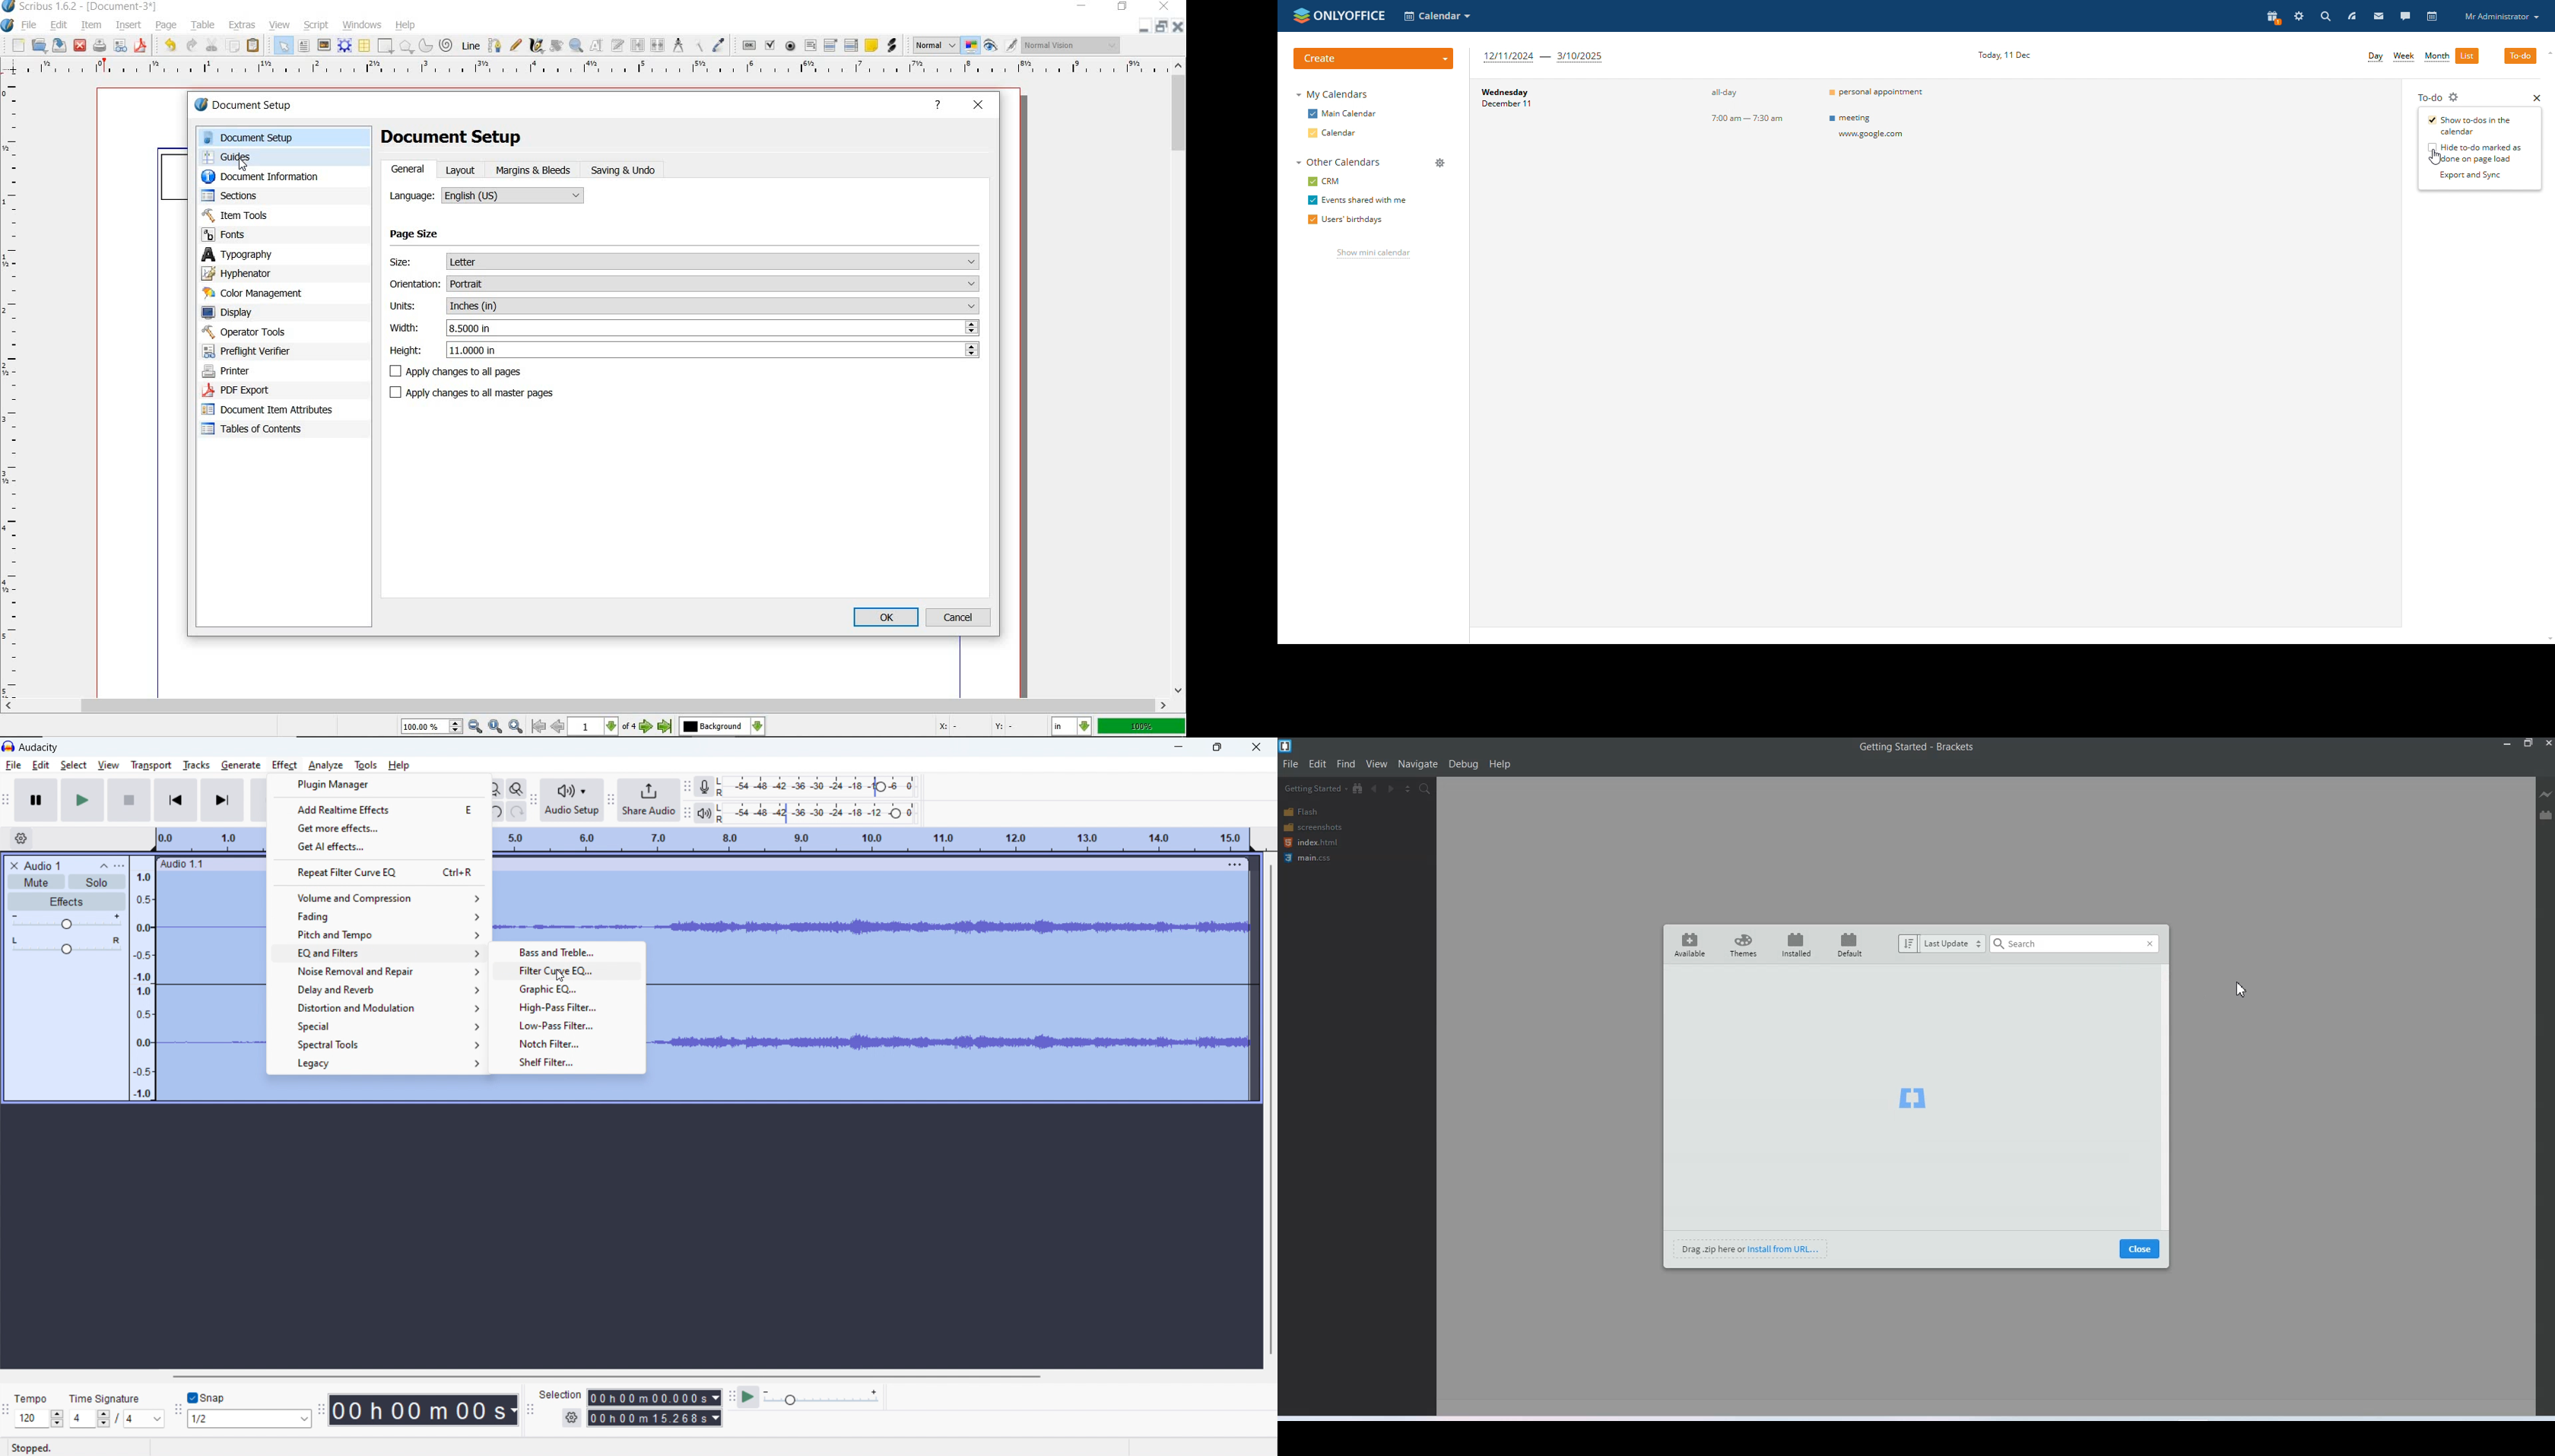 Image resolution: width=2576 pixels, height=1456 pixels. I want to click on paste, so click(256, 47).